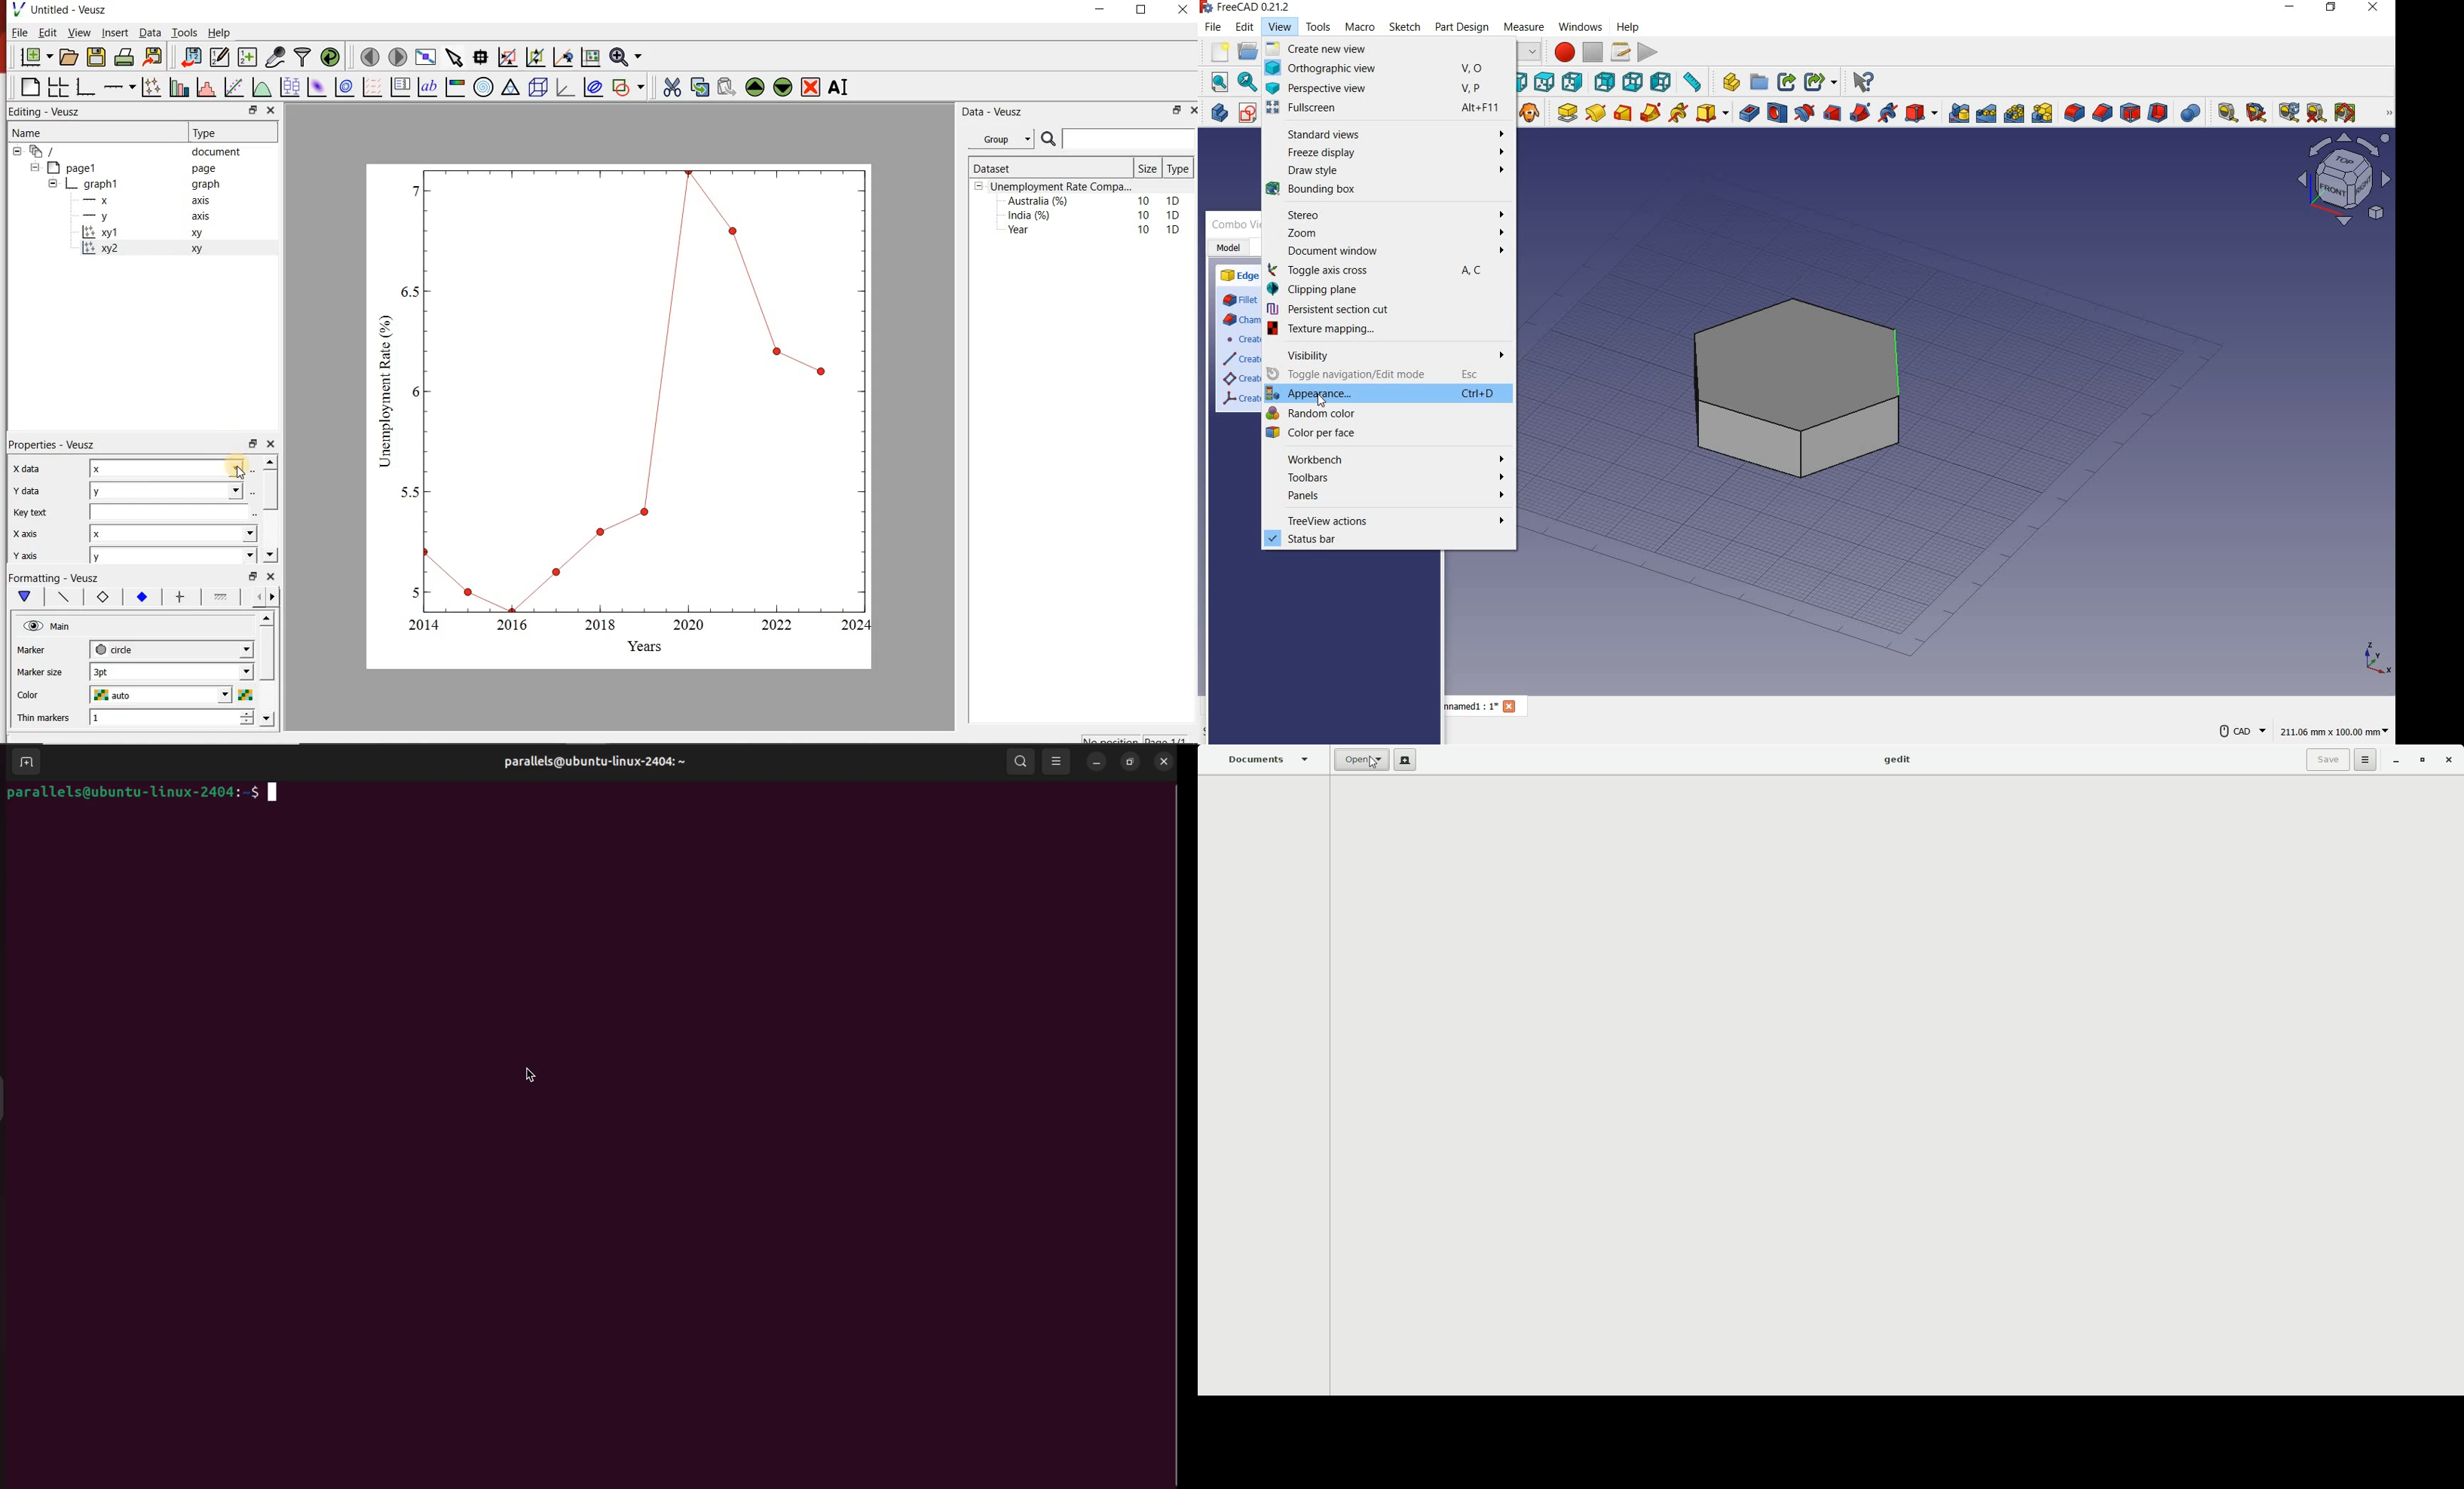 This screenshot has width=2464, height=1512. What do you see at coordinates (1387, 133) in the screenshot?
I see `standard views` at bounding box center [1387, 133].